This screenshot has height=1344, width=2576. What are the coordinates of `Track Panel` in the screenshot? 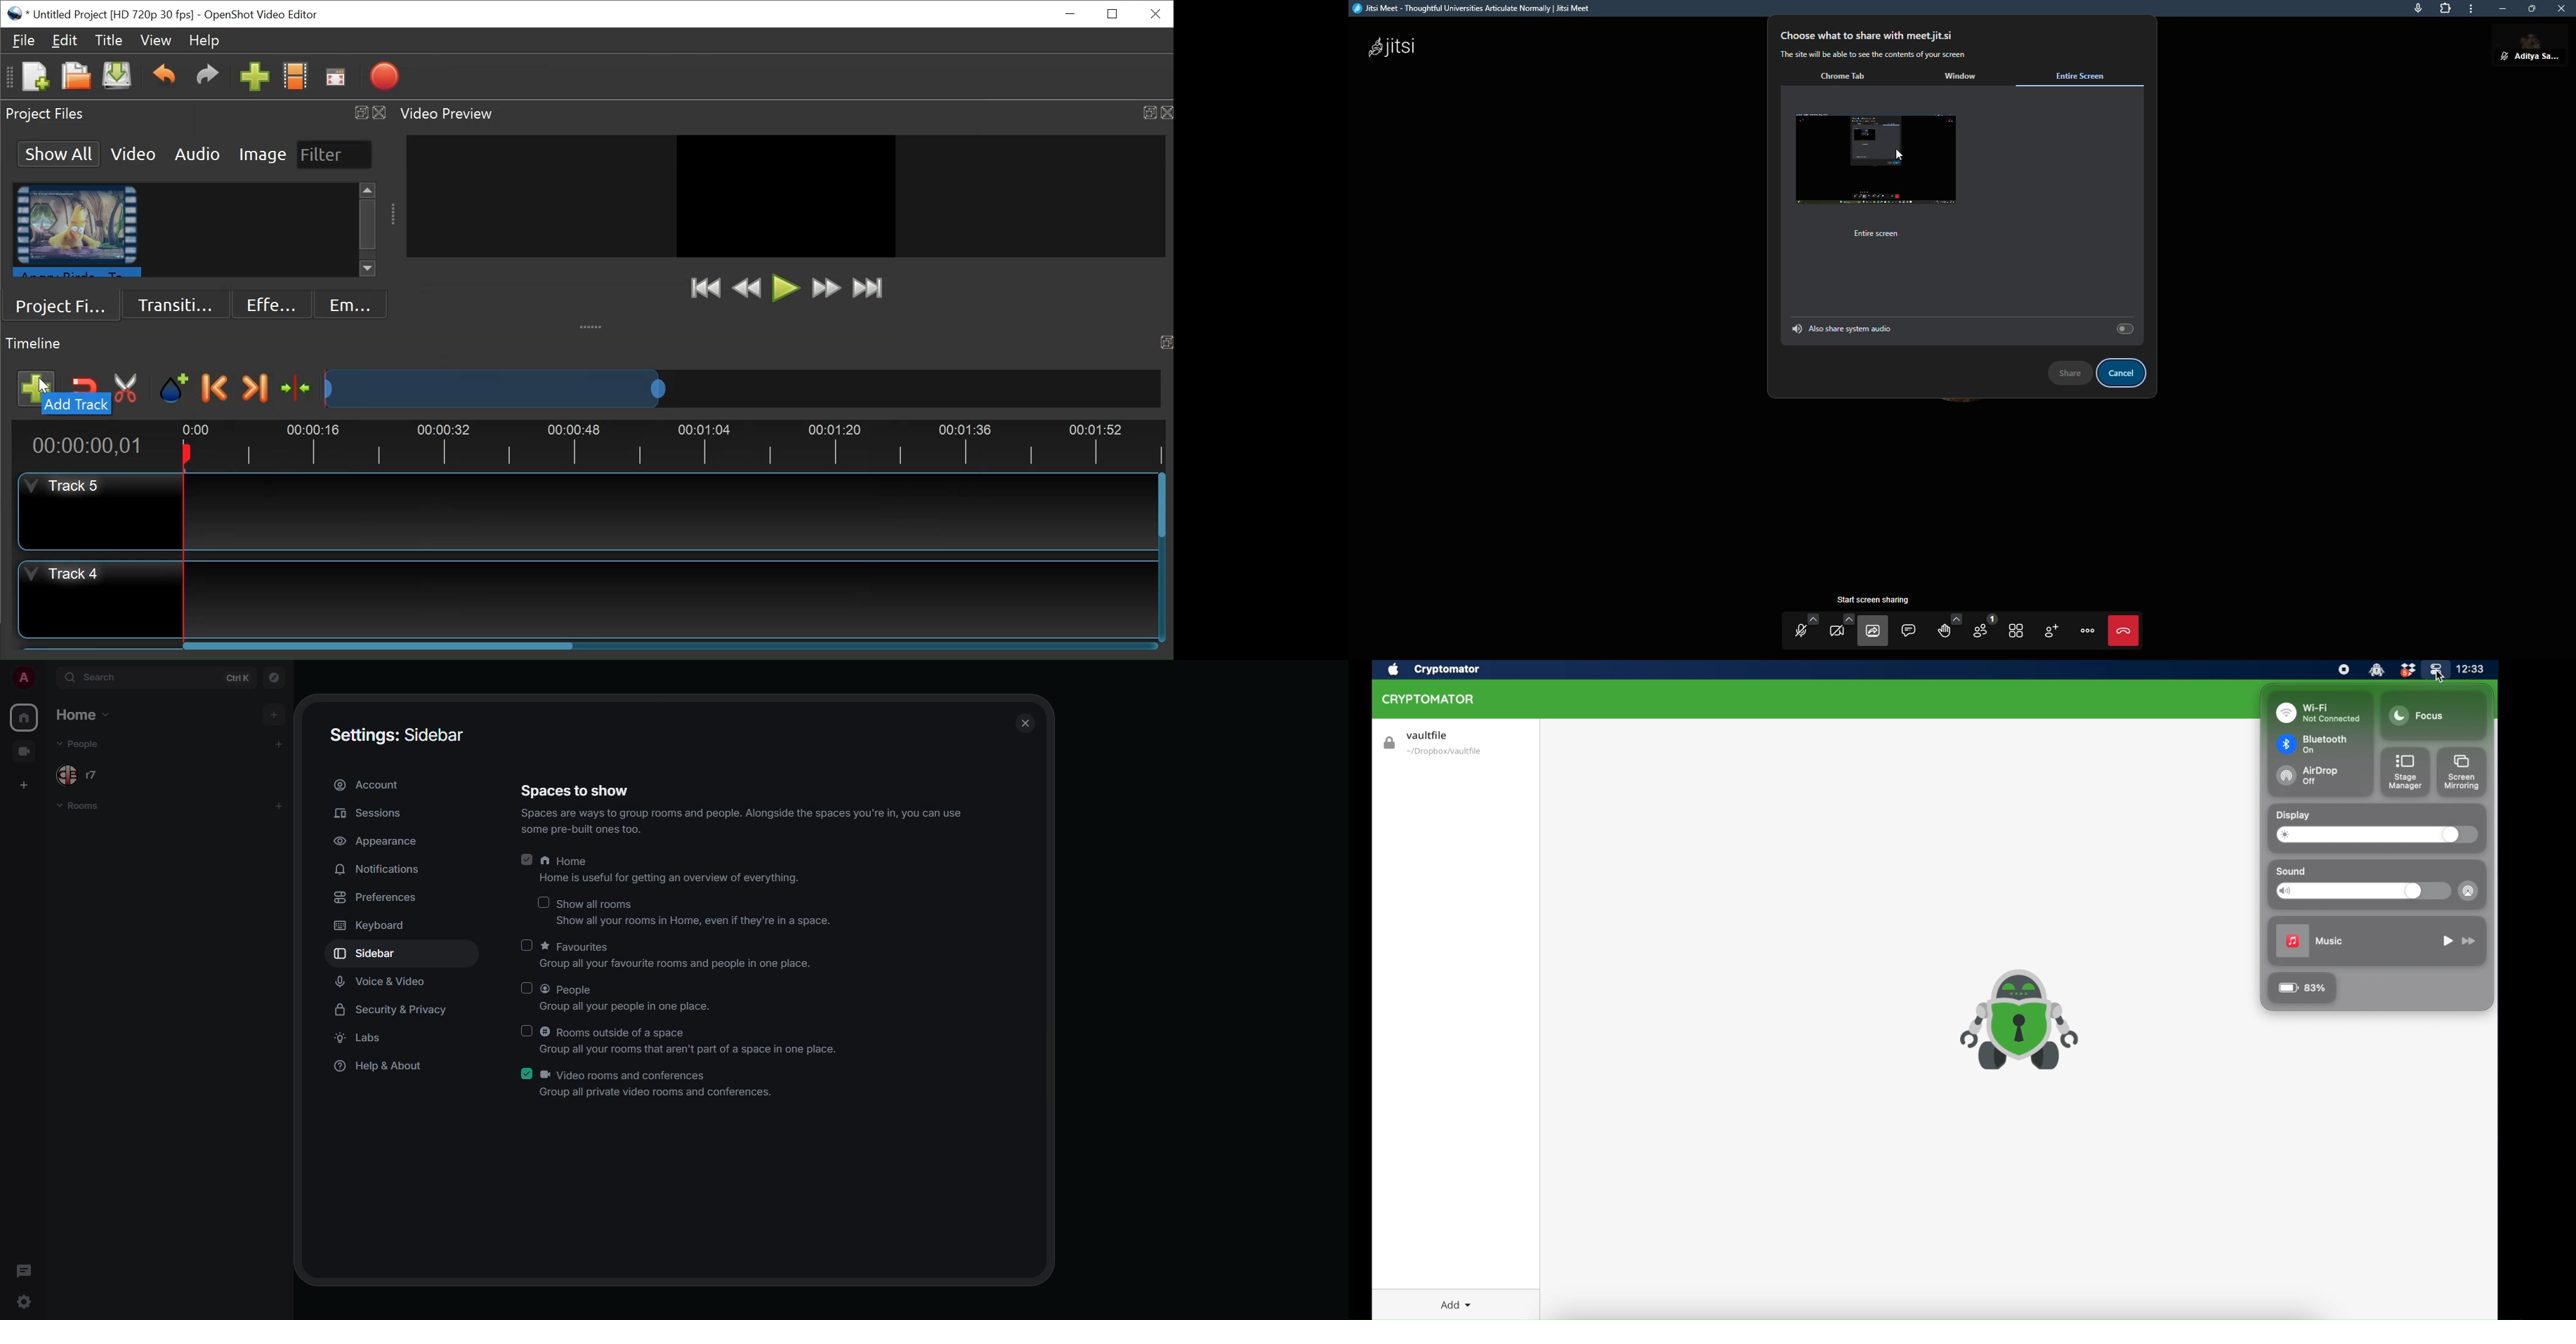 It's located at (668, 512).